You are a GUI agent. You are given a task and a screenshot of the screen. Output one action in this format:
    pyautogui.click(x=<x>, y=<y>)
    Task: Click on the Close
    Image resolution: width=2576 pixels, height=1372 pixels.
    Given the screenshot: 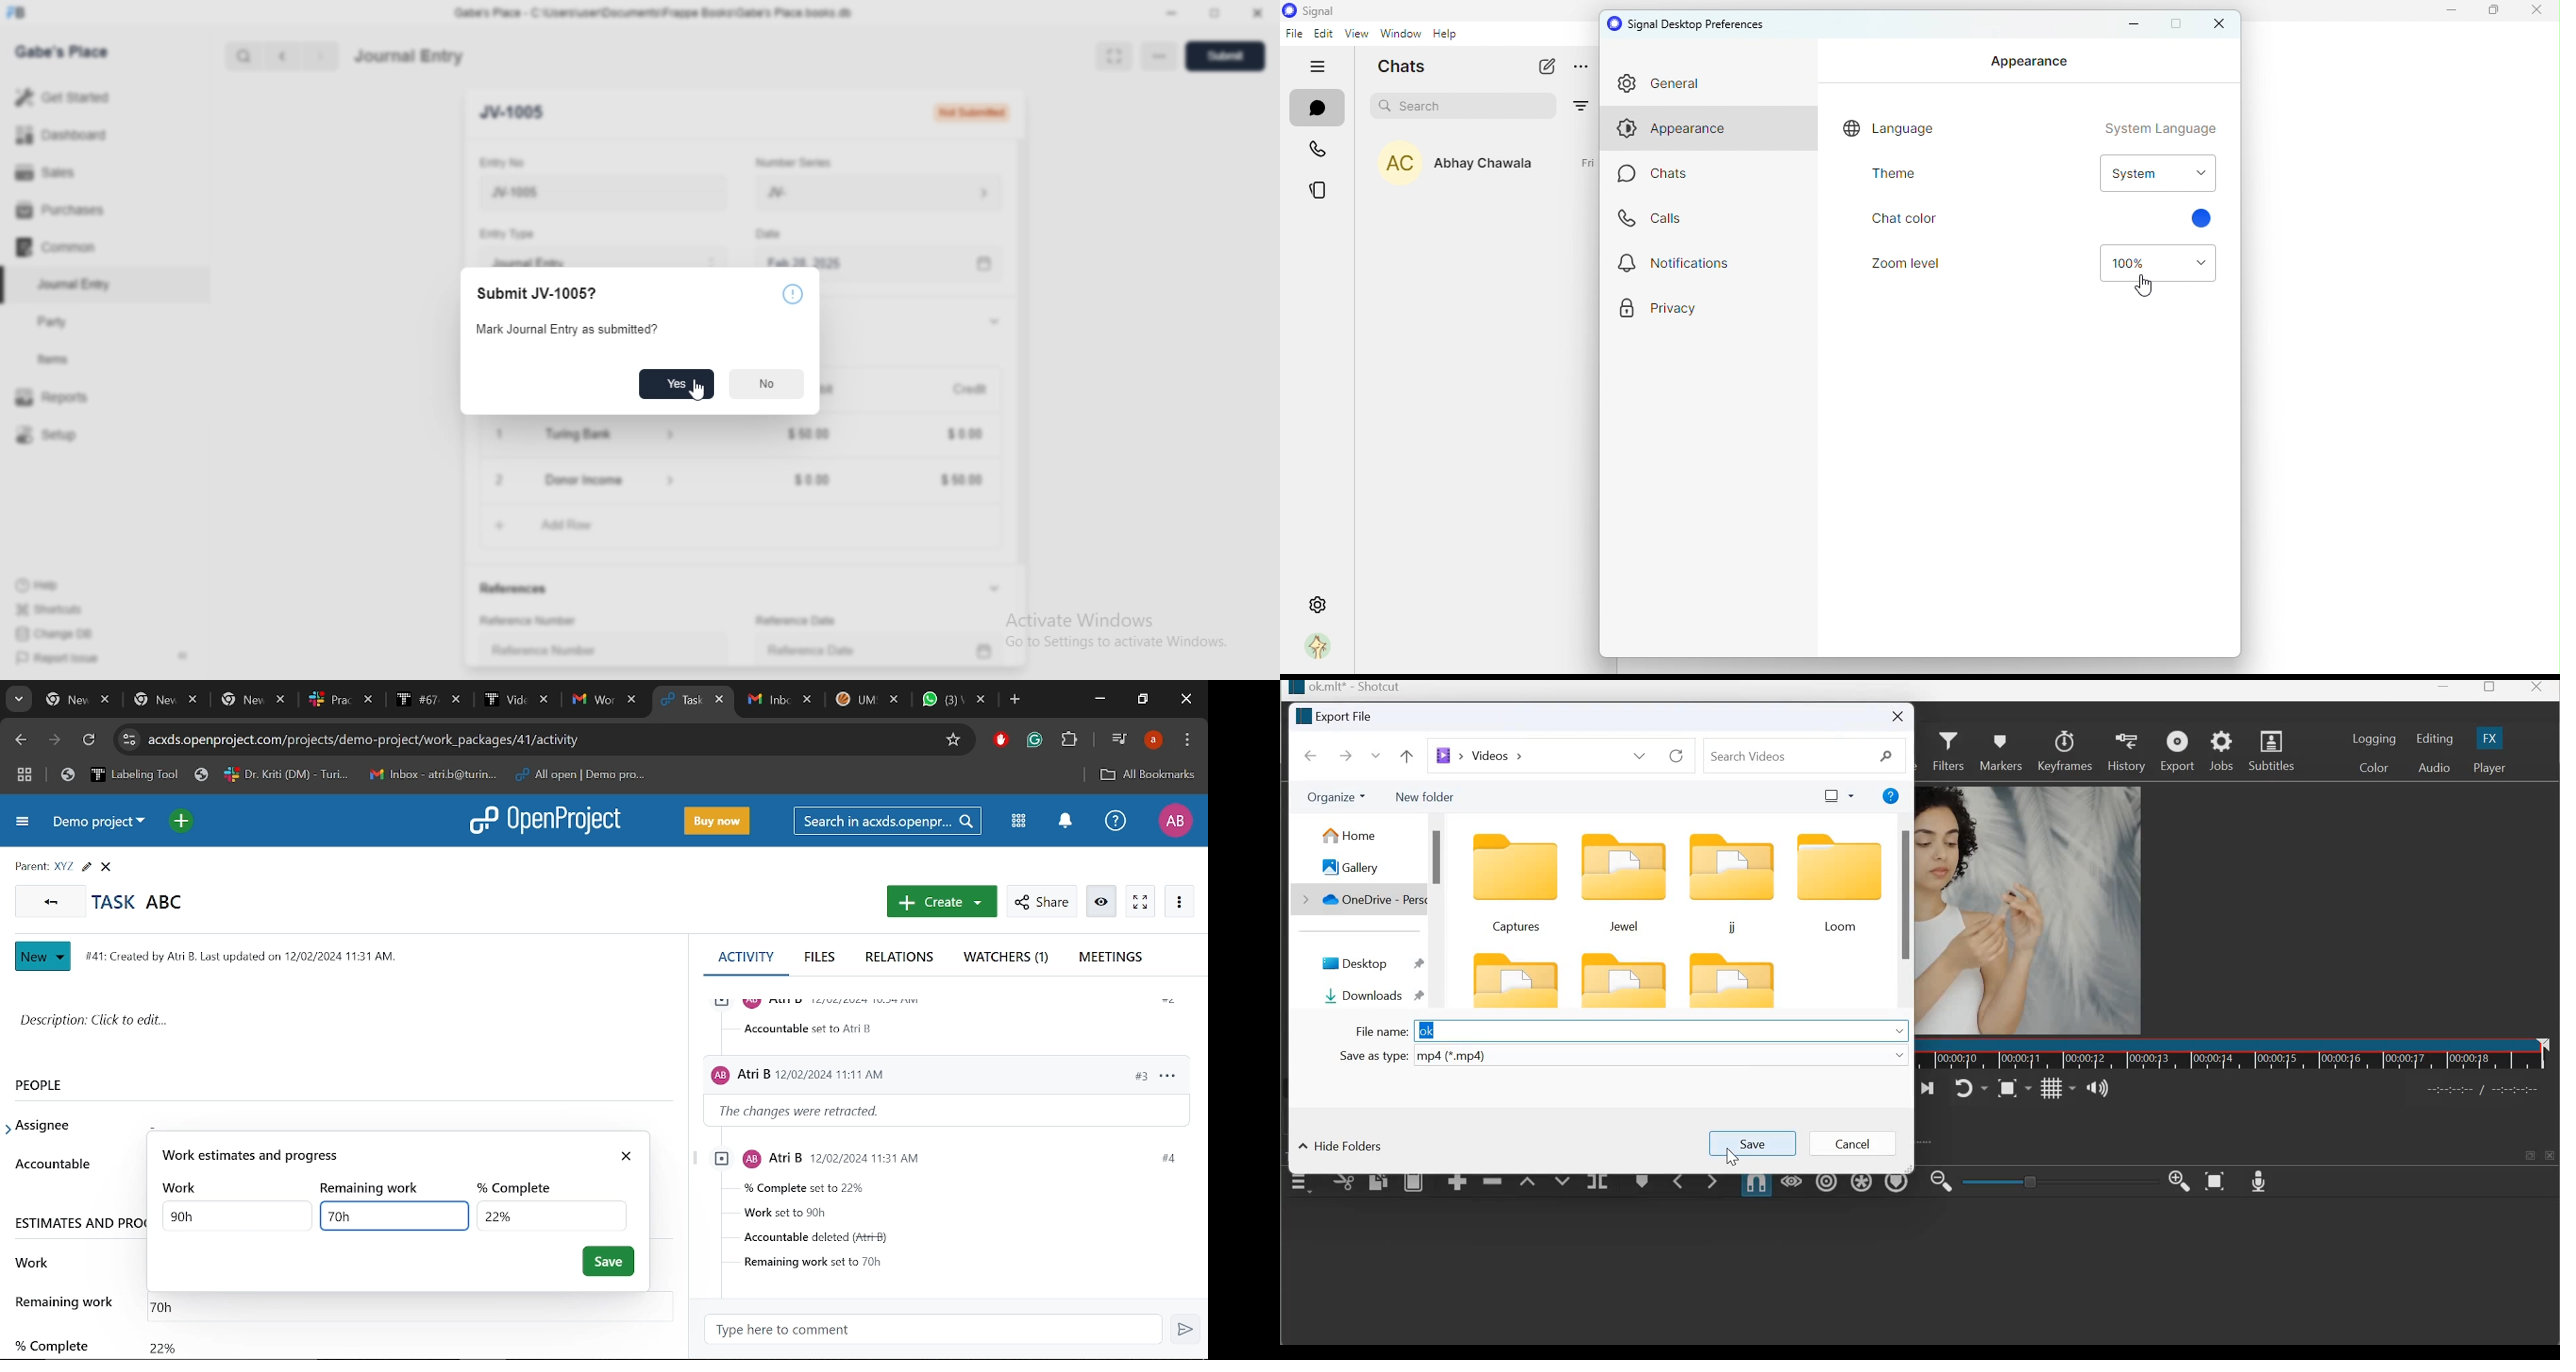 What is the action you would take?
    pyautogui.click(x=2539, y=690)
    